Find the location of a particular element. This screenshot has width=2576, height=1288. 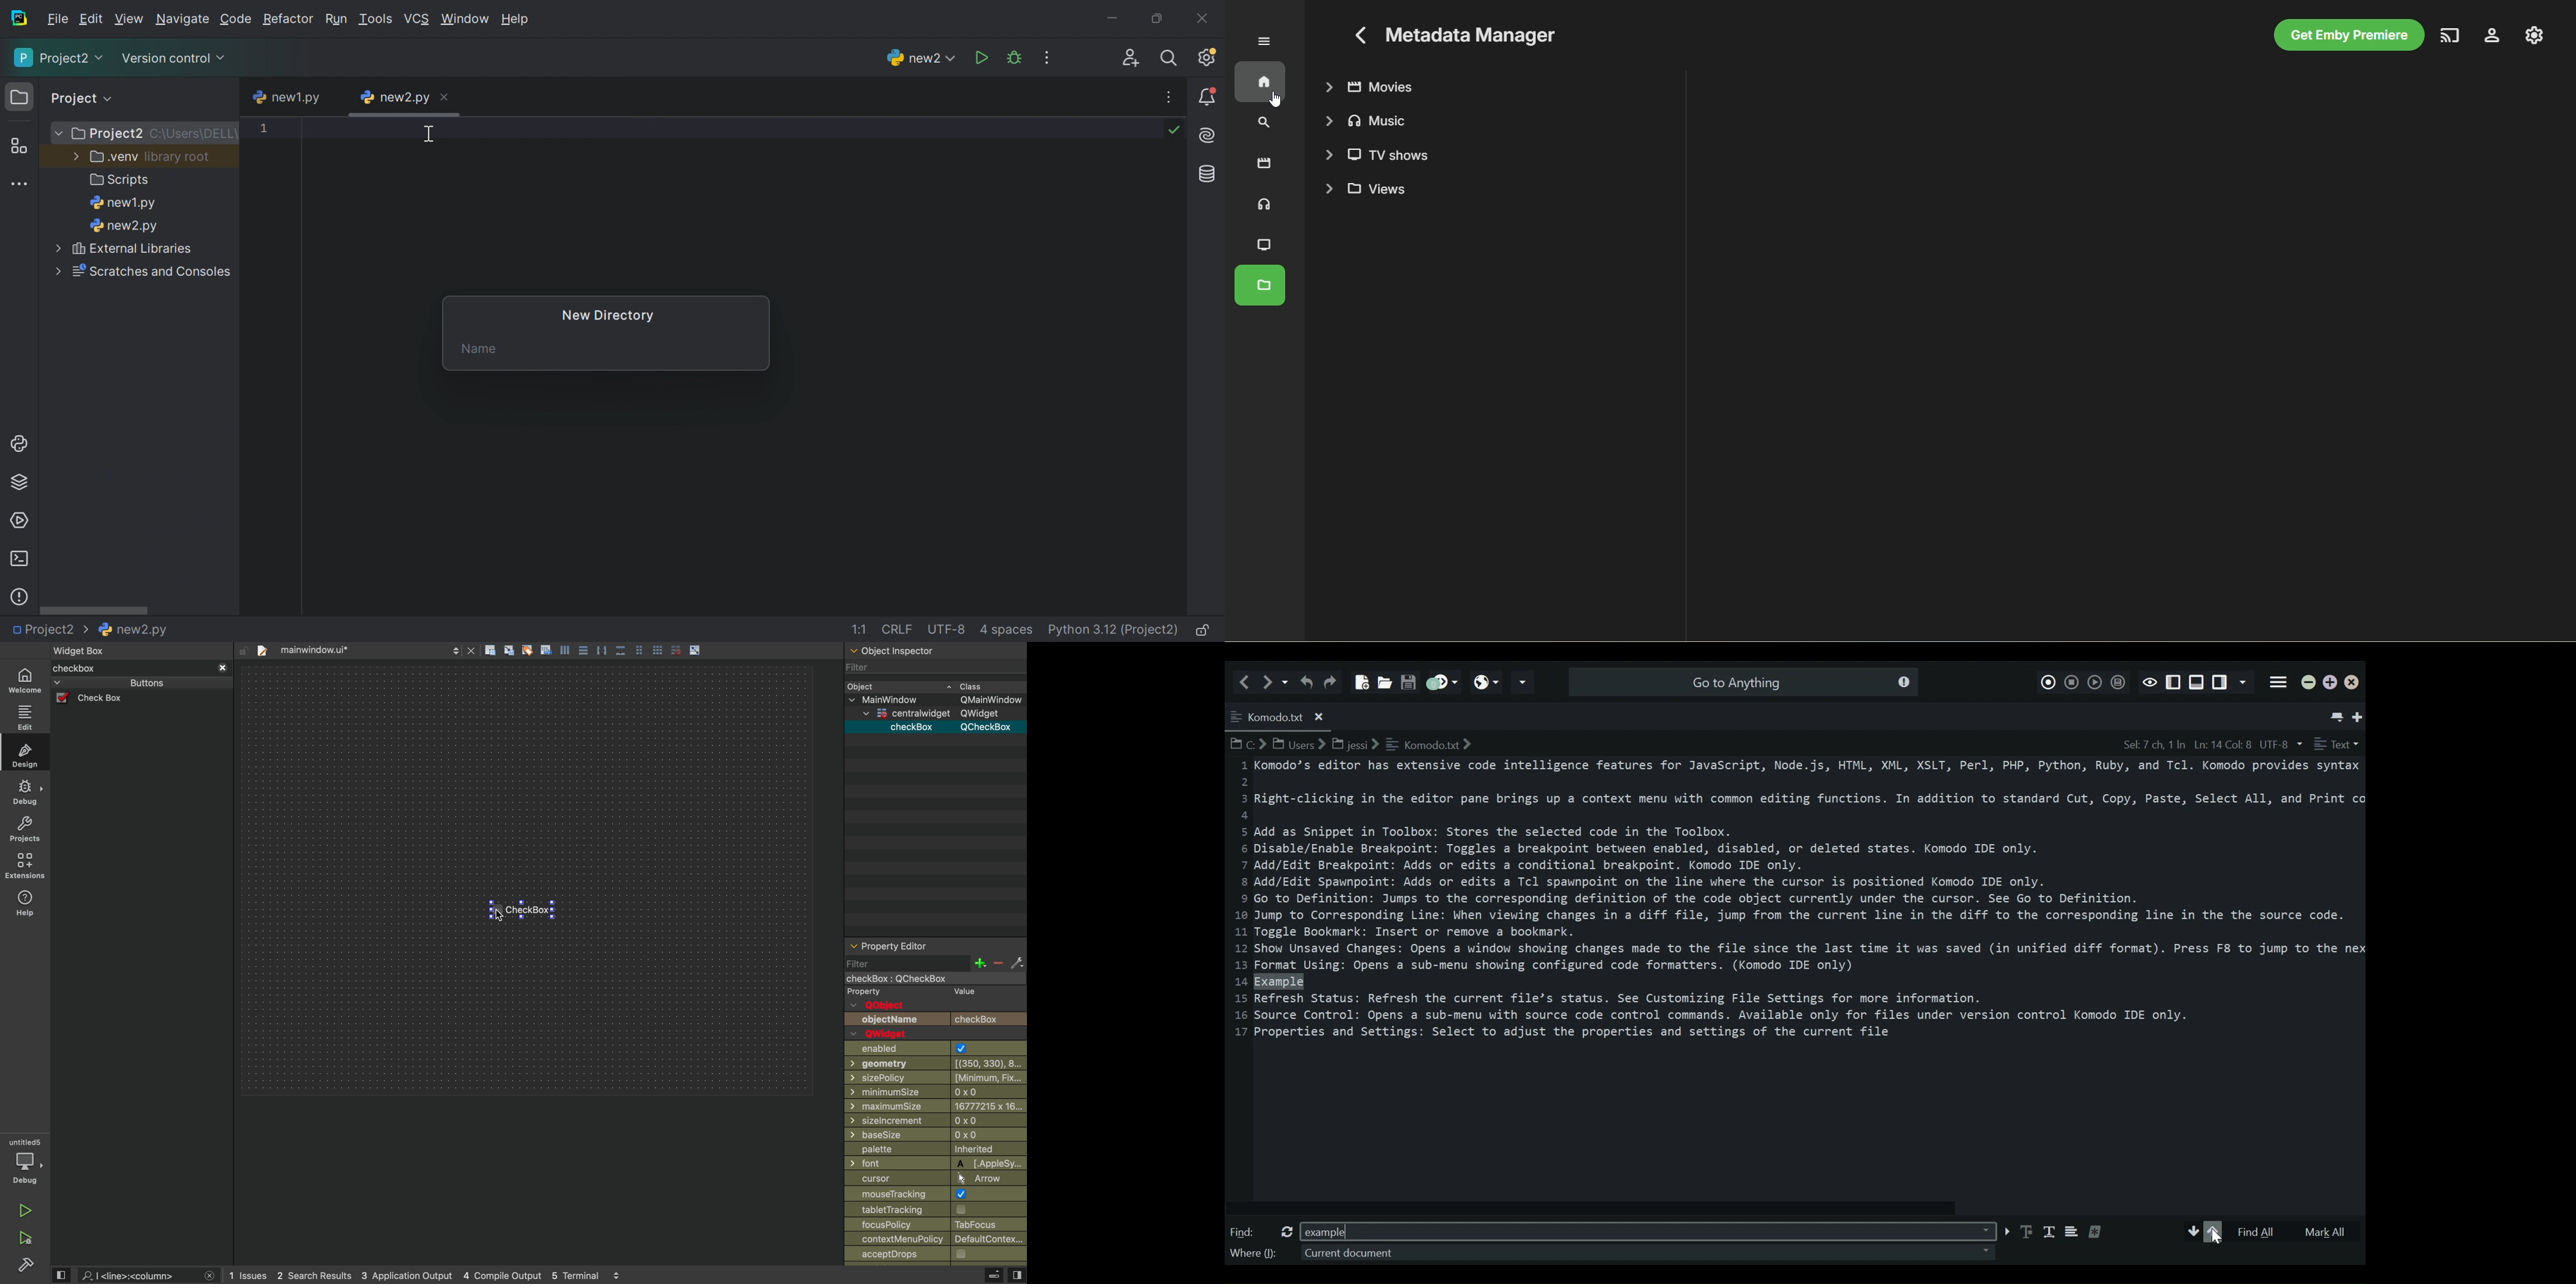

create rectangle is located at coordinates (490, 650).